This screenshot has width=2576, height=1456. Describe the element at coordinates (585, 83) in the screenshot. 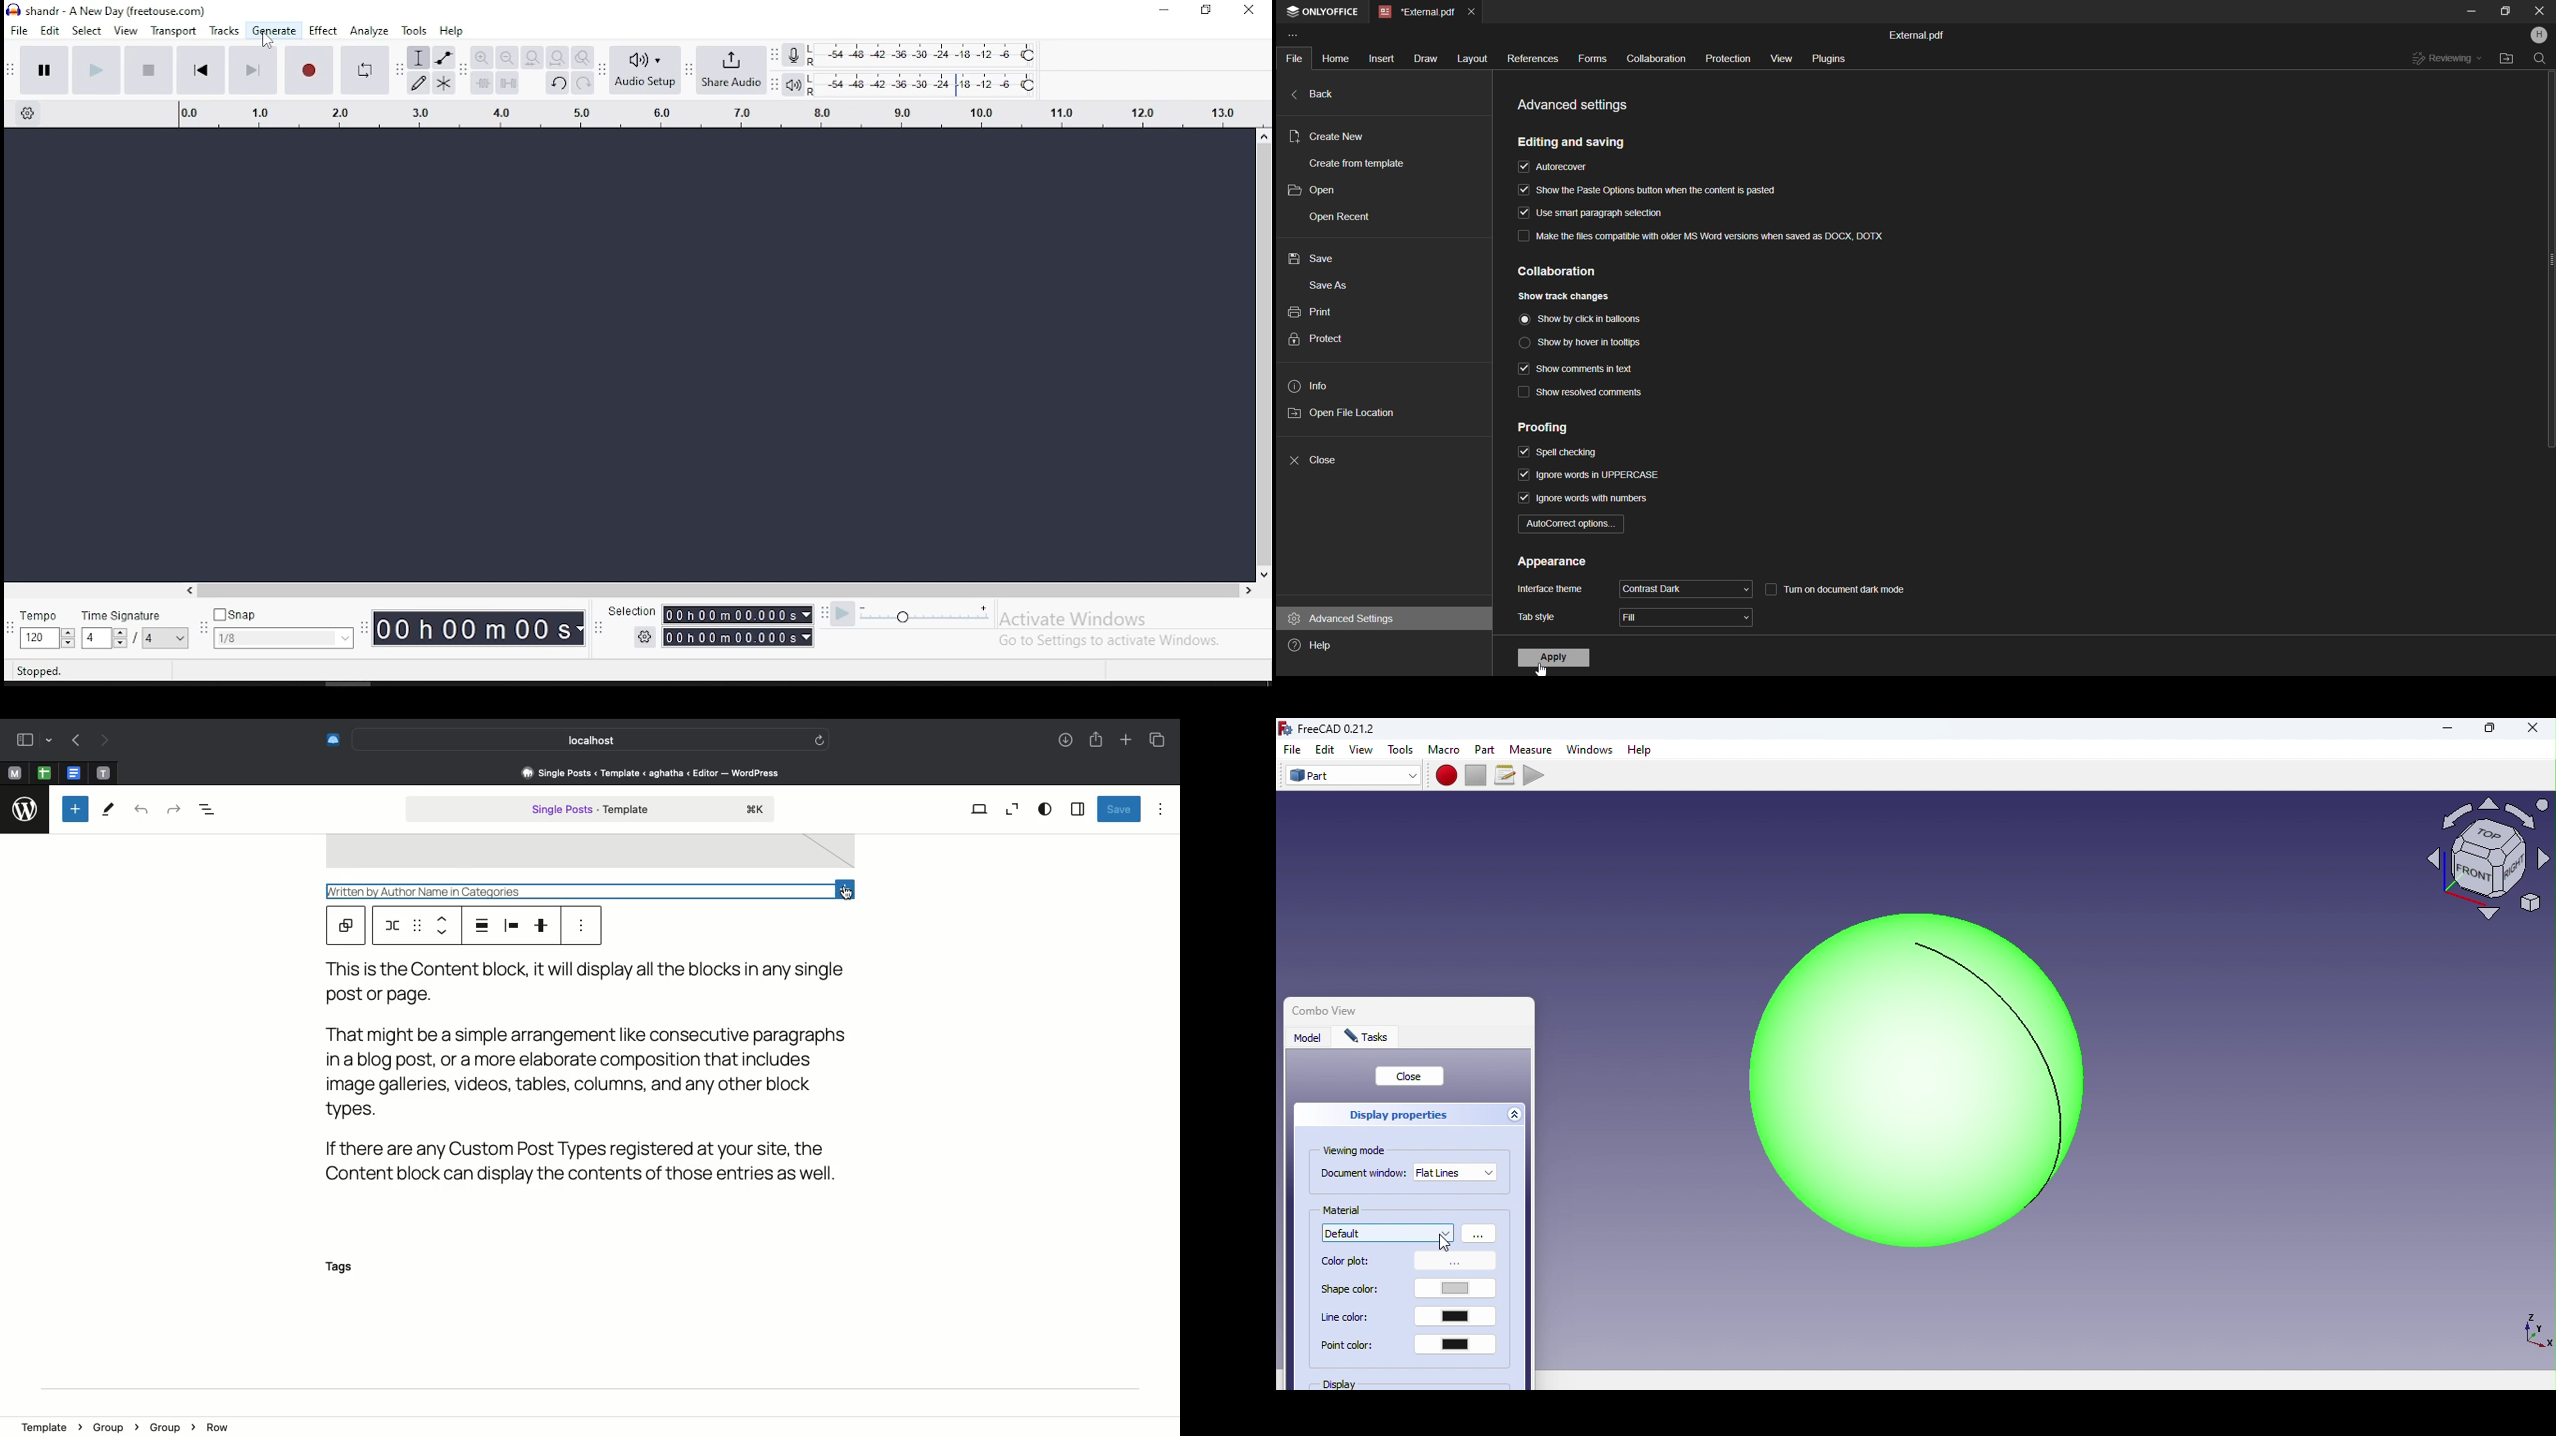

I see `redo` at that location.